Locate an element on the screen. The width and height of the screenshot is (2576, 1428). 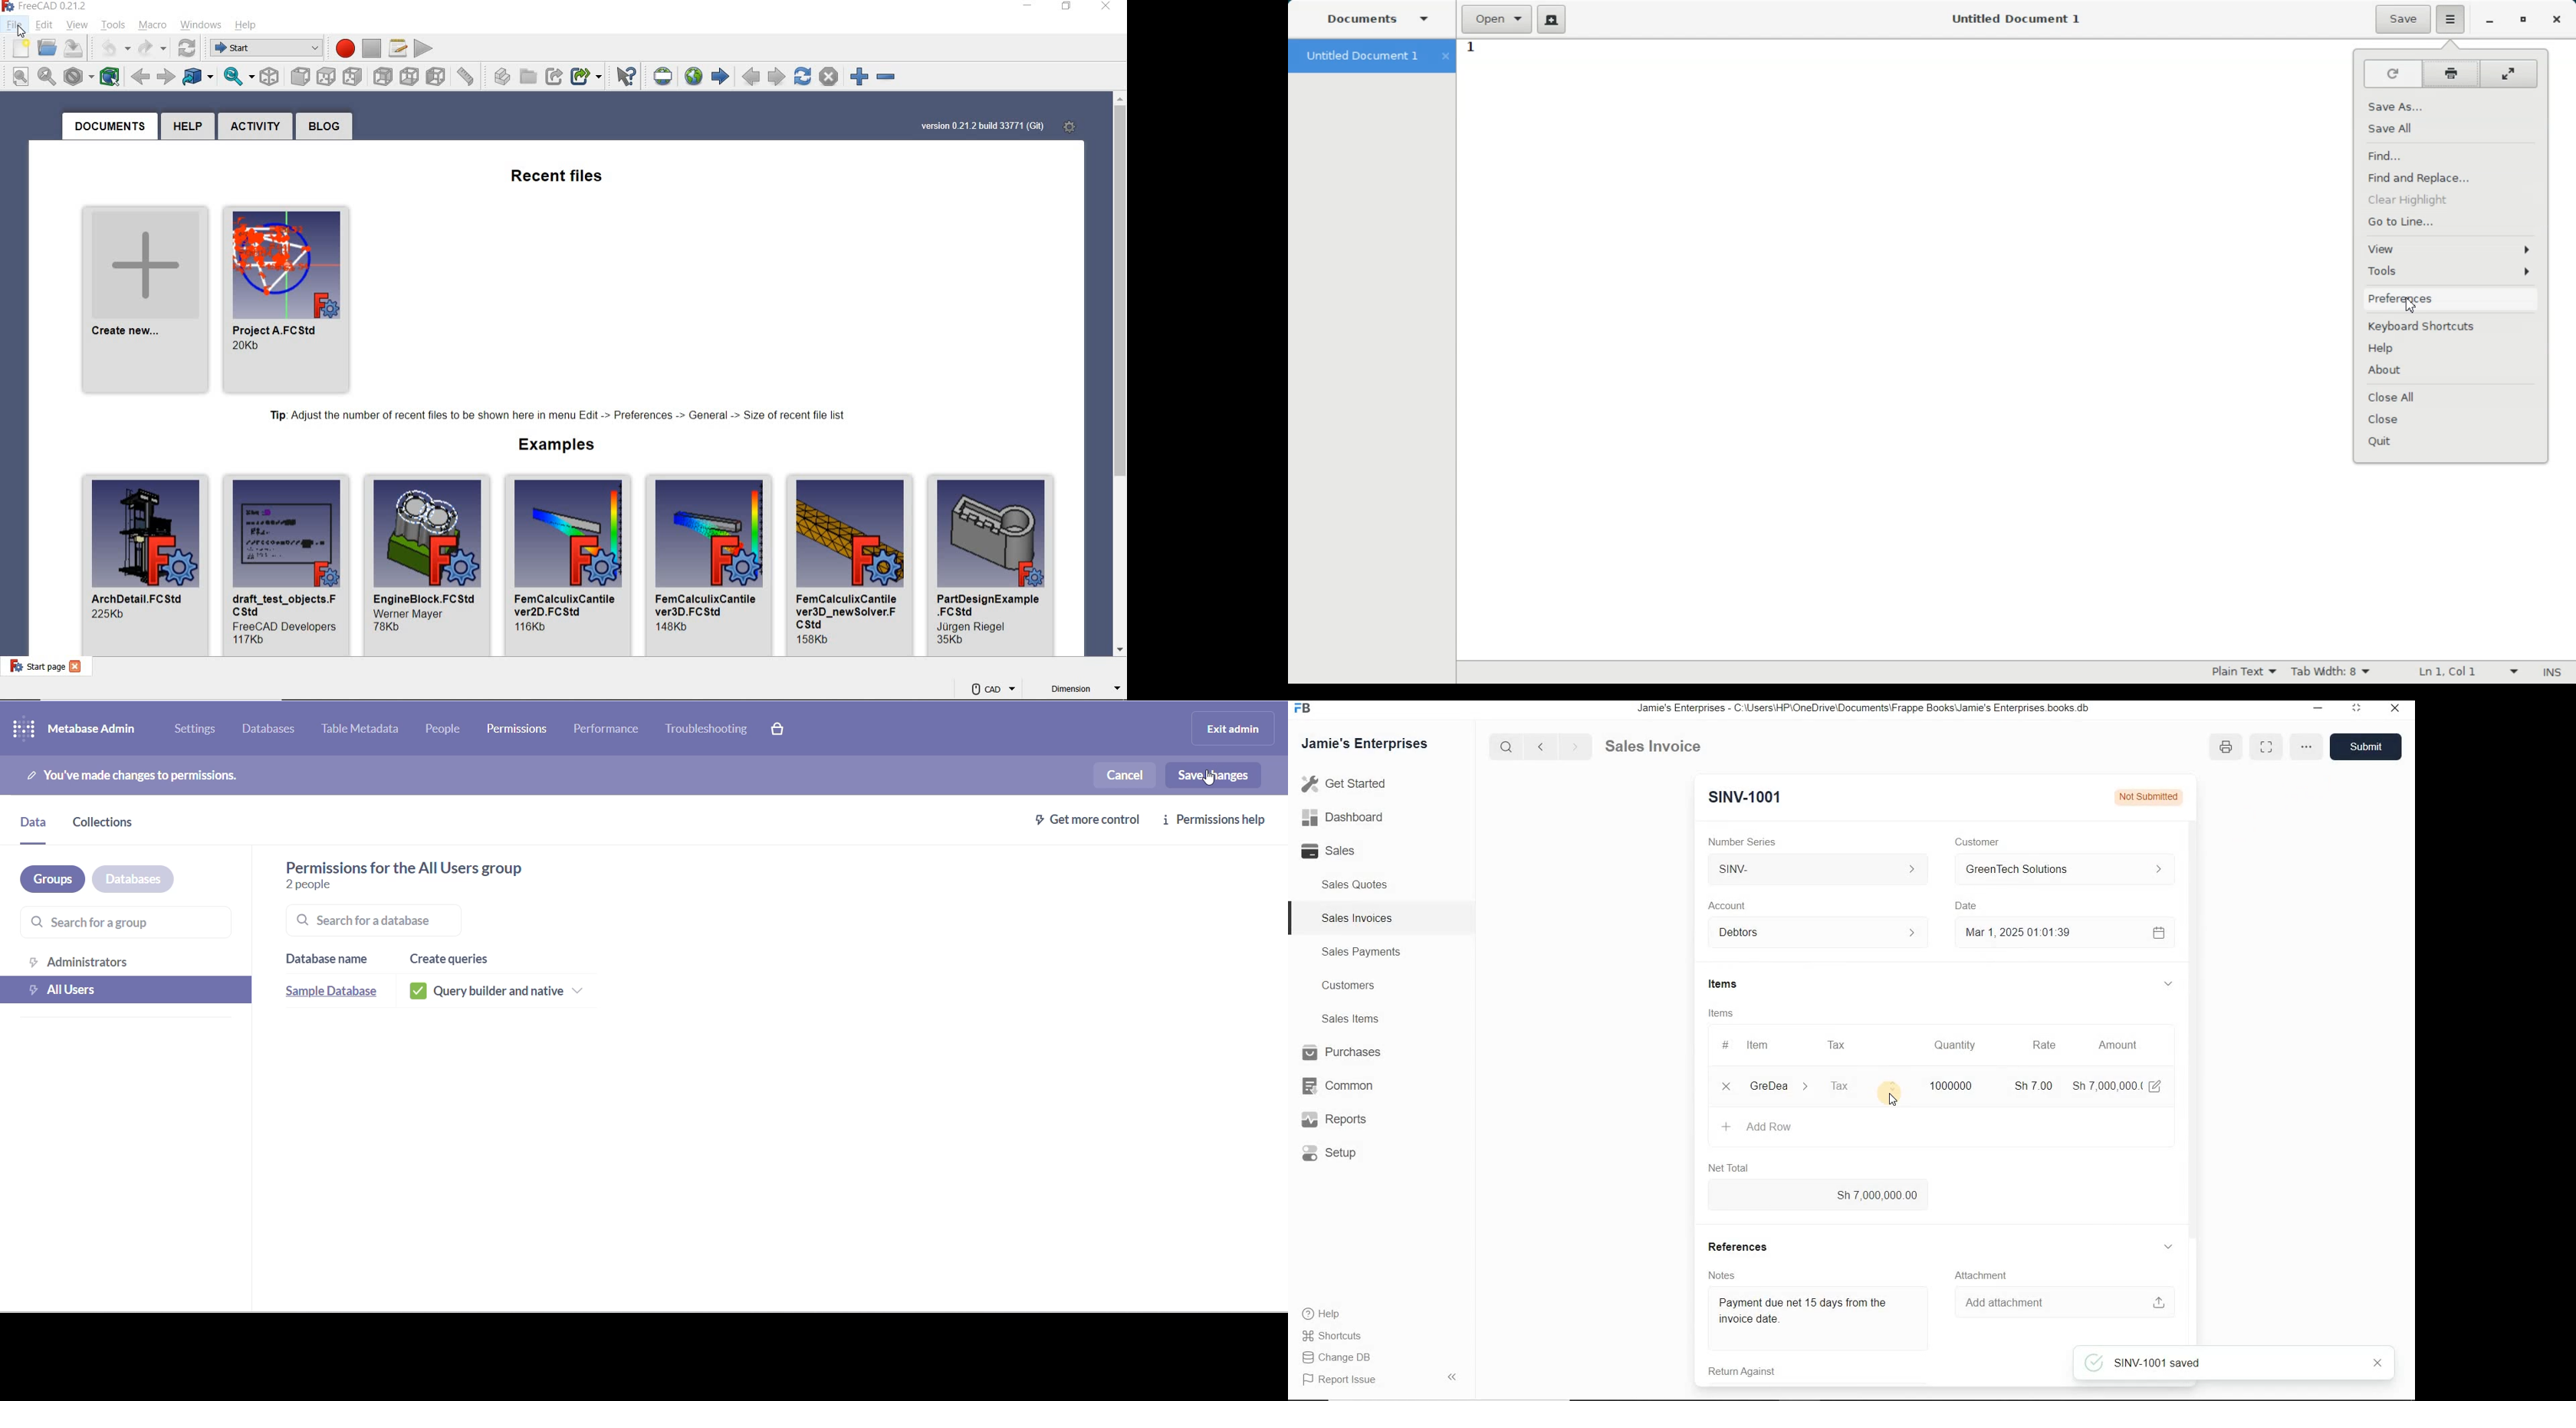
RECENTFILES is located at coordinates (559, 178).